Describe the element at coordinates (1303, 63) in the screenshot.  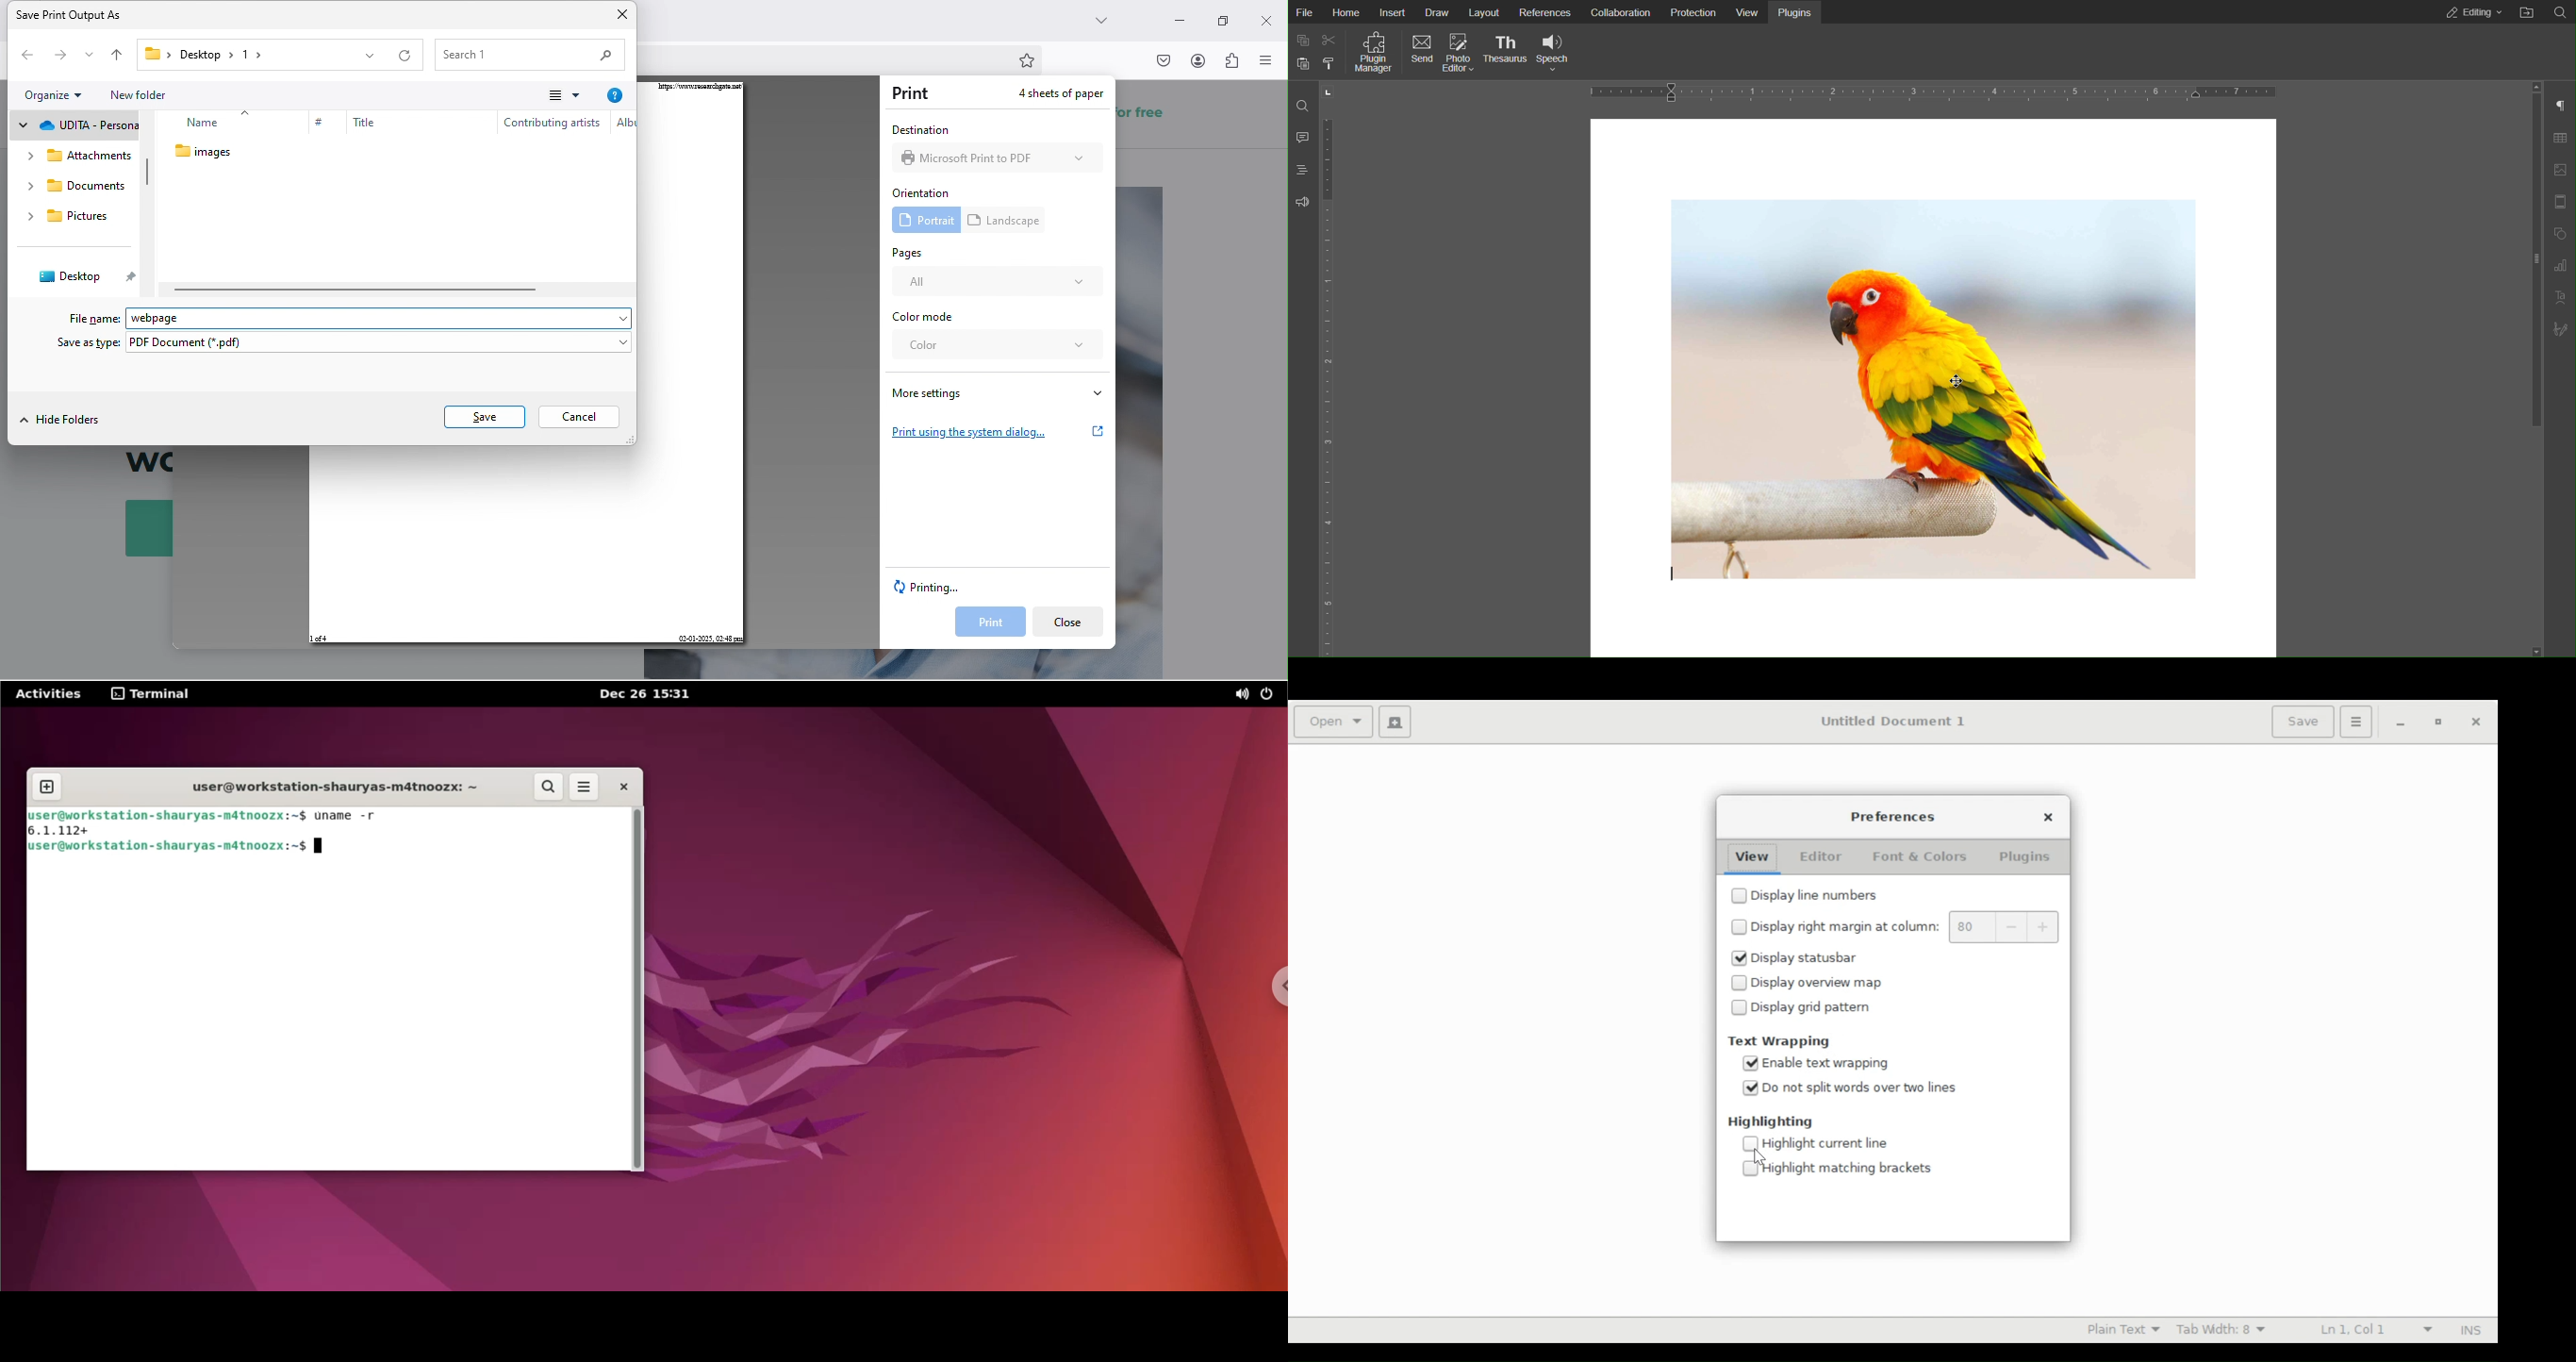
I see `Paste` at that location.